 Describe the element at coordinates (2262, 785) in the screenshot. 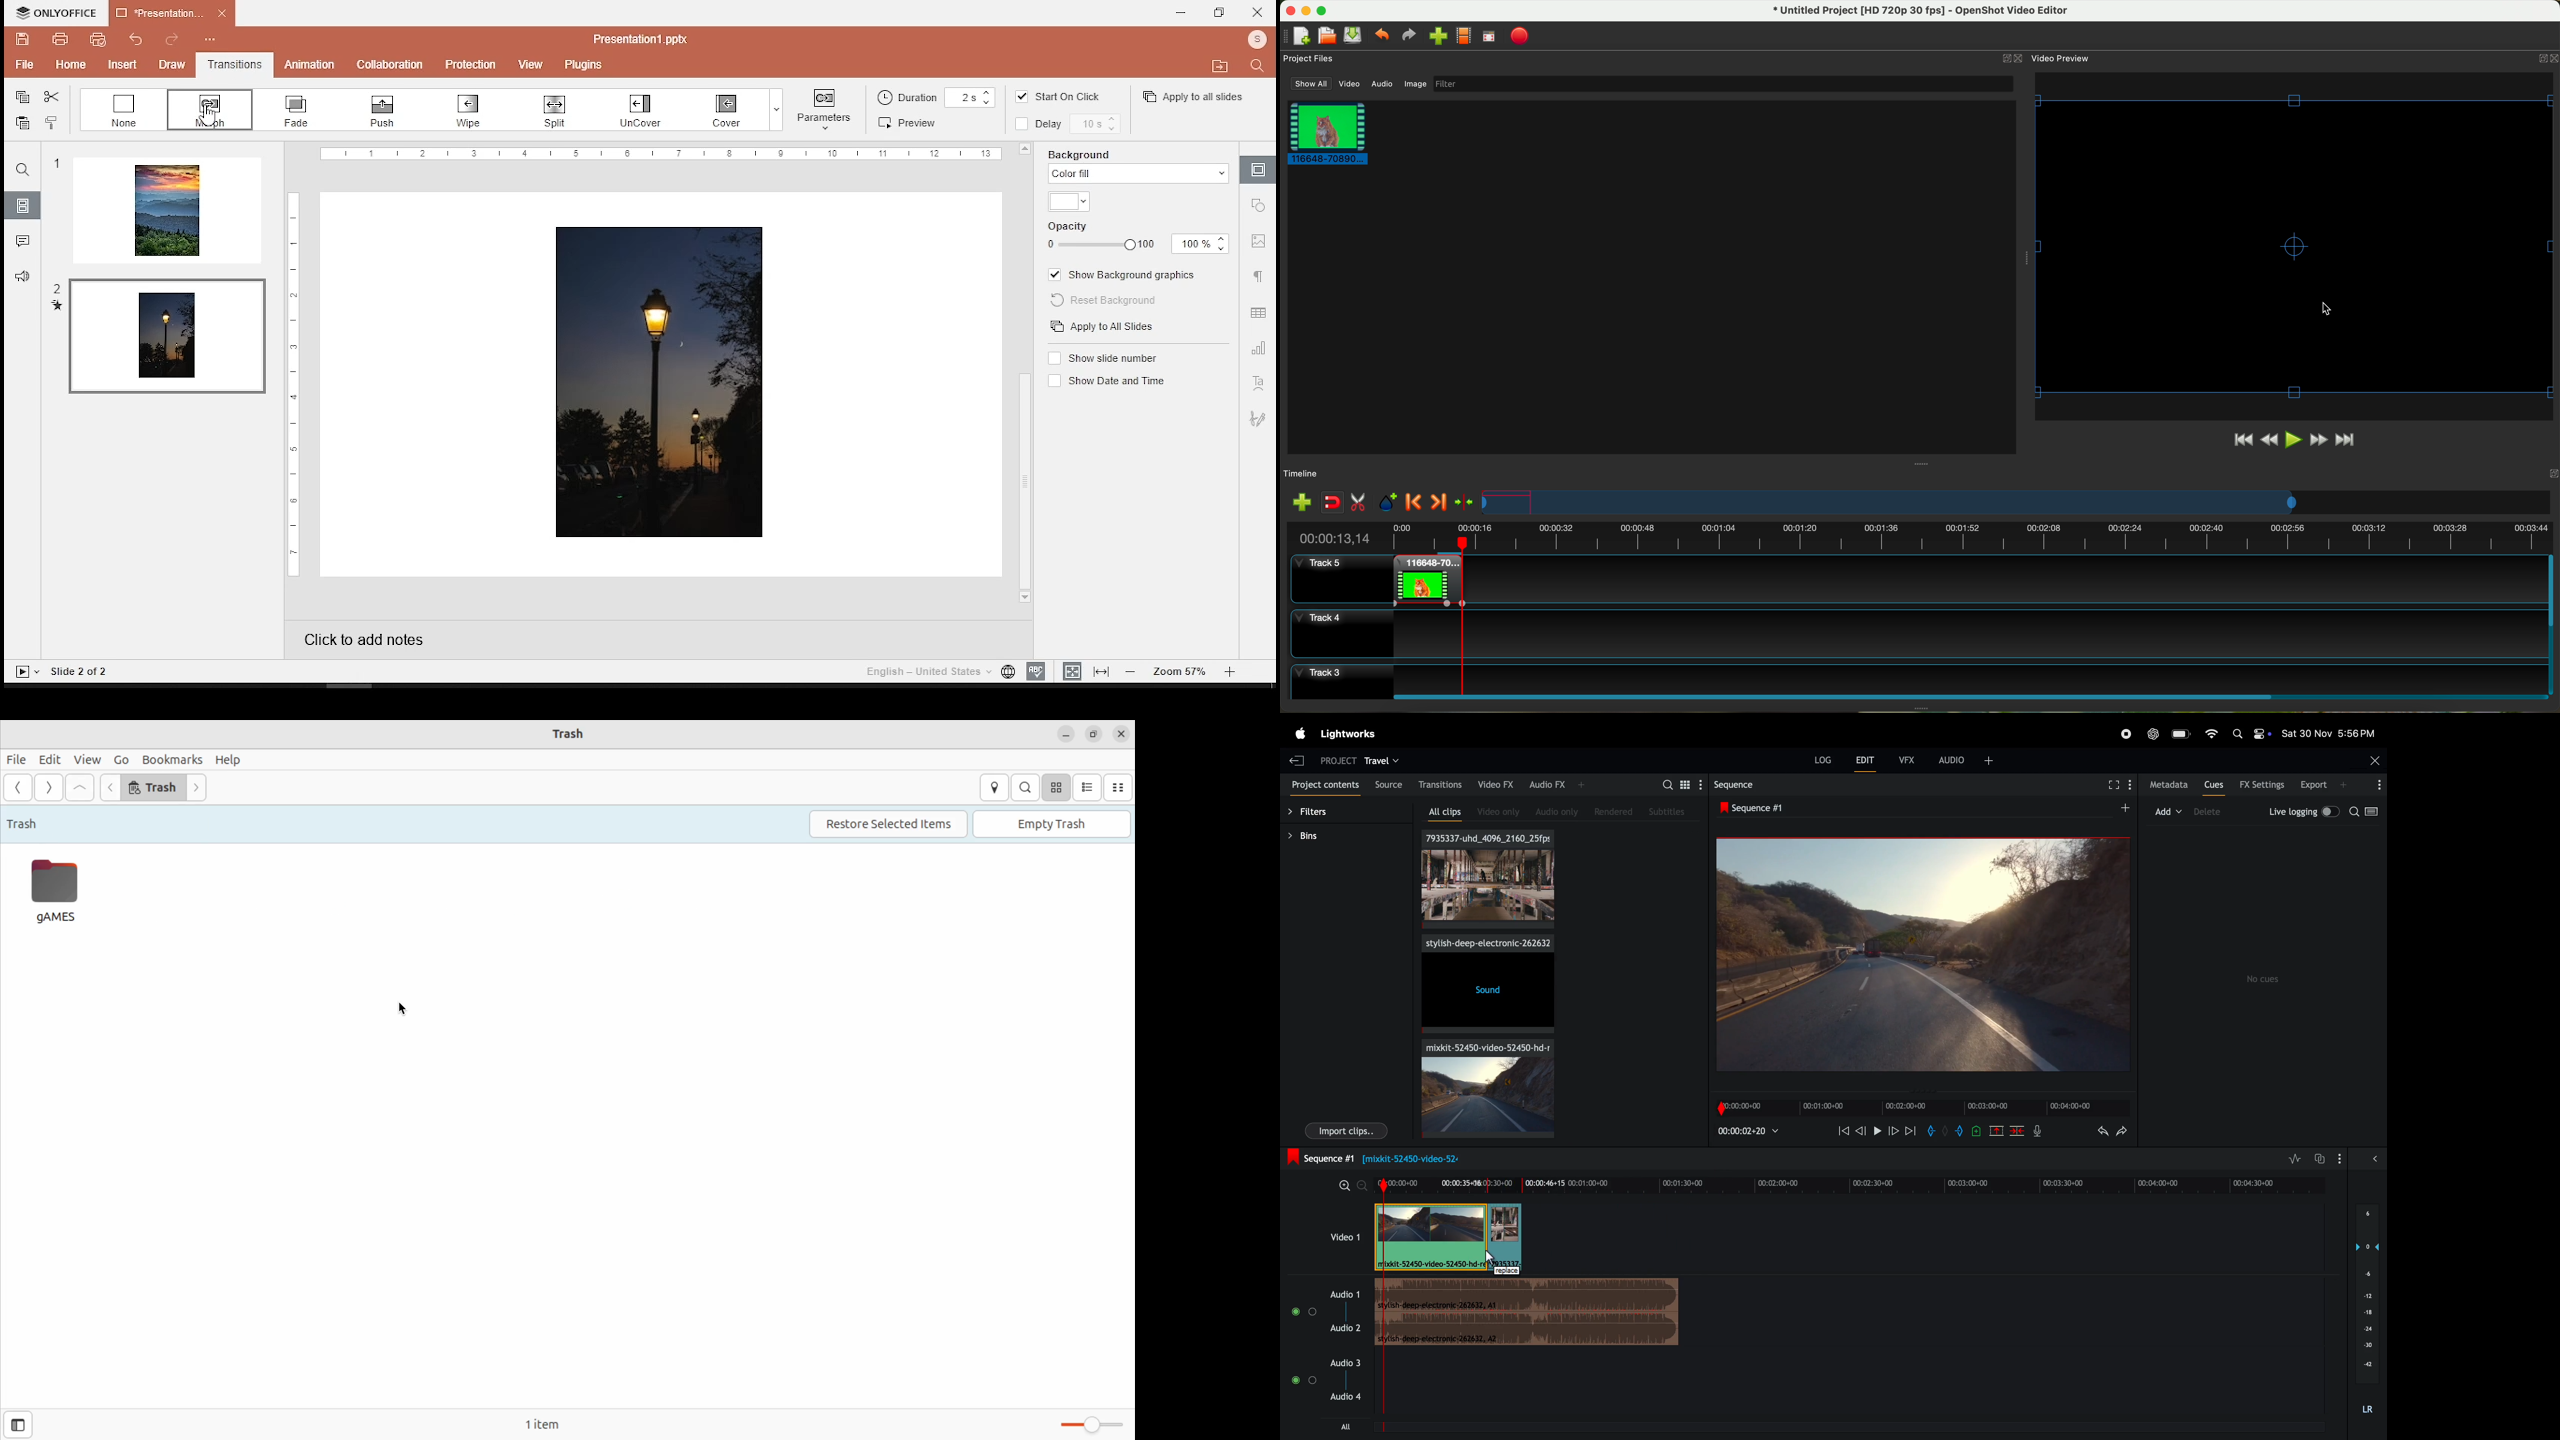

I see `Fx settings` at that location.